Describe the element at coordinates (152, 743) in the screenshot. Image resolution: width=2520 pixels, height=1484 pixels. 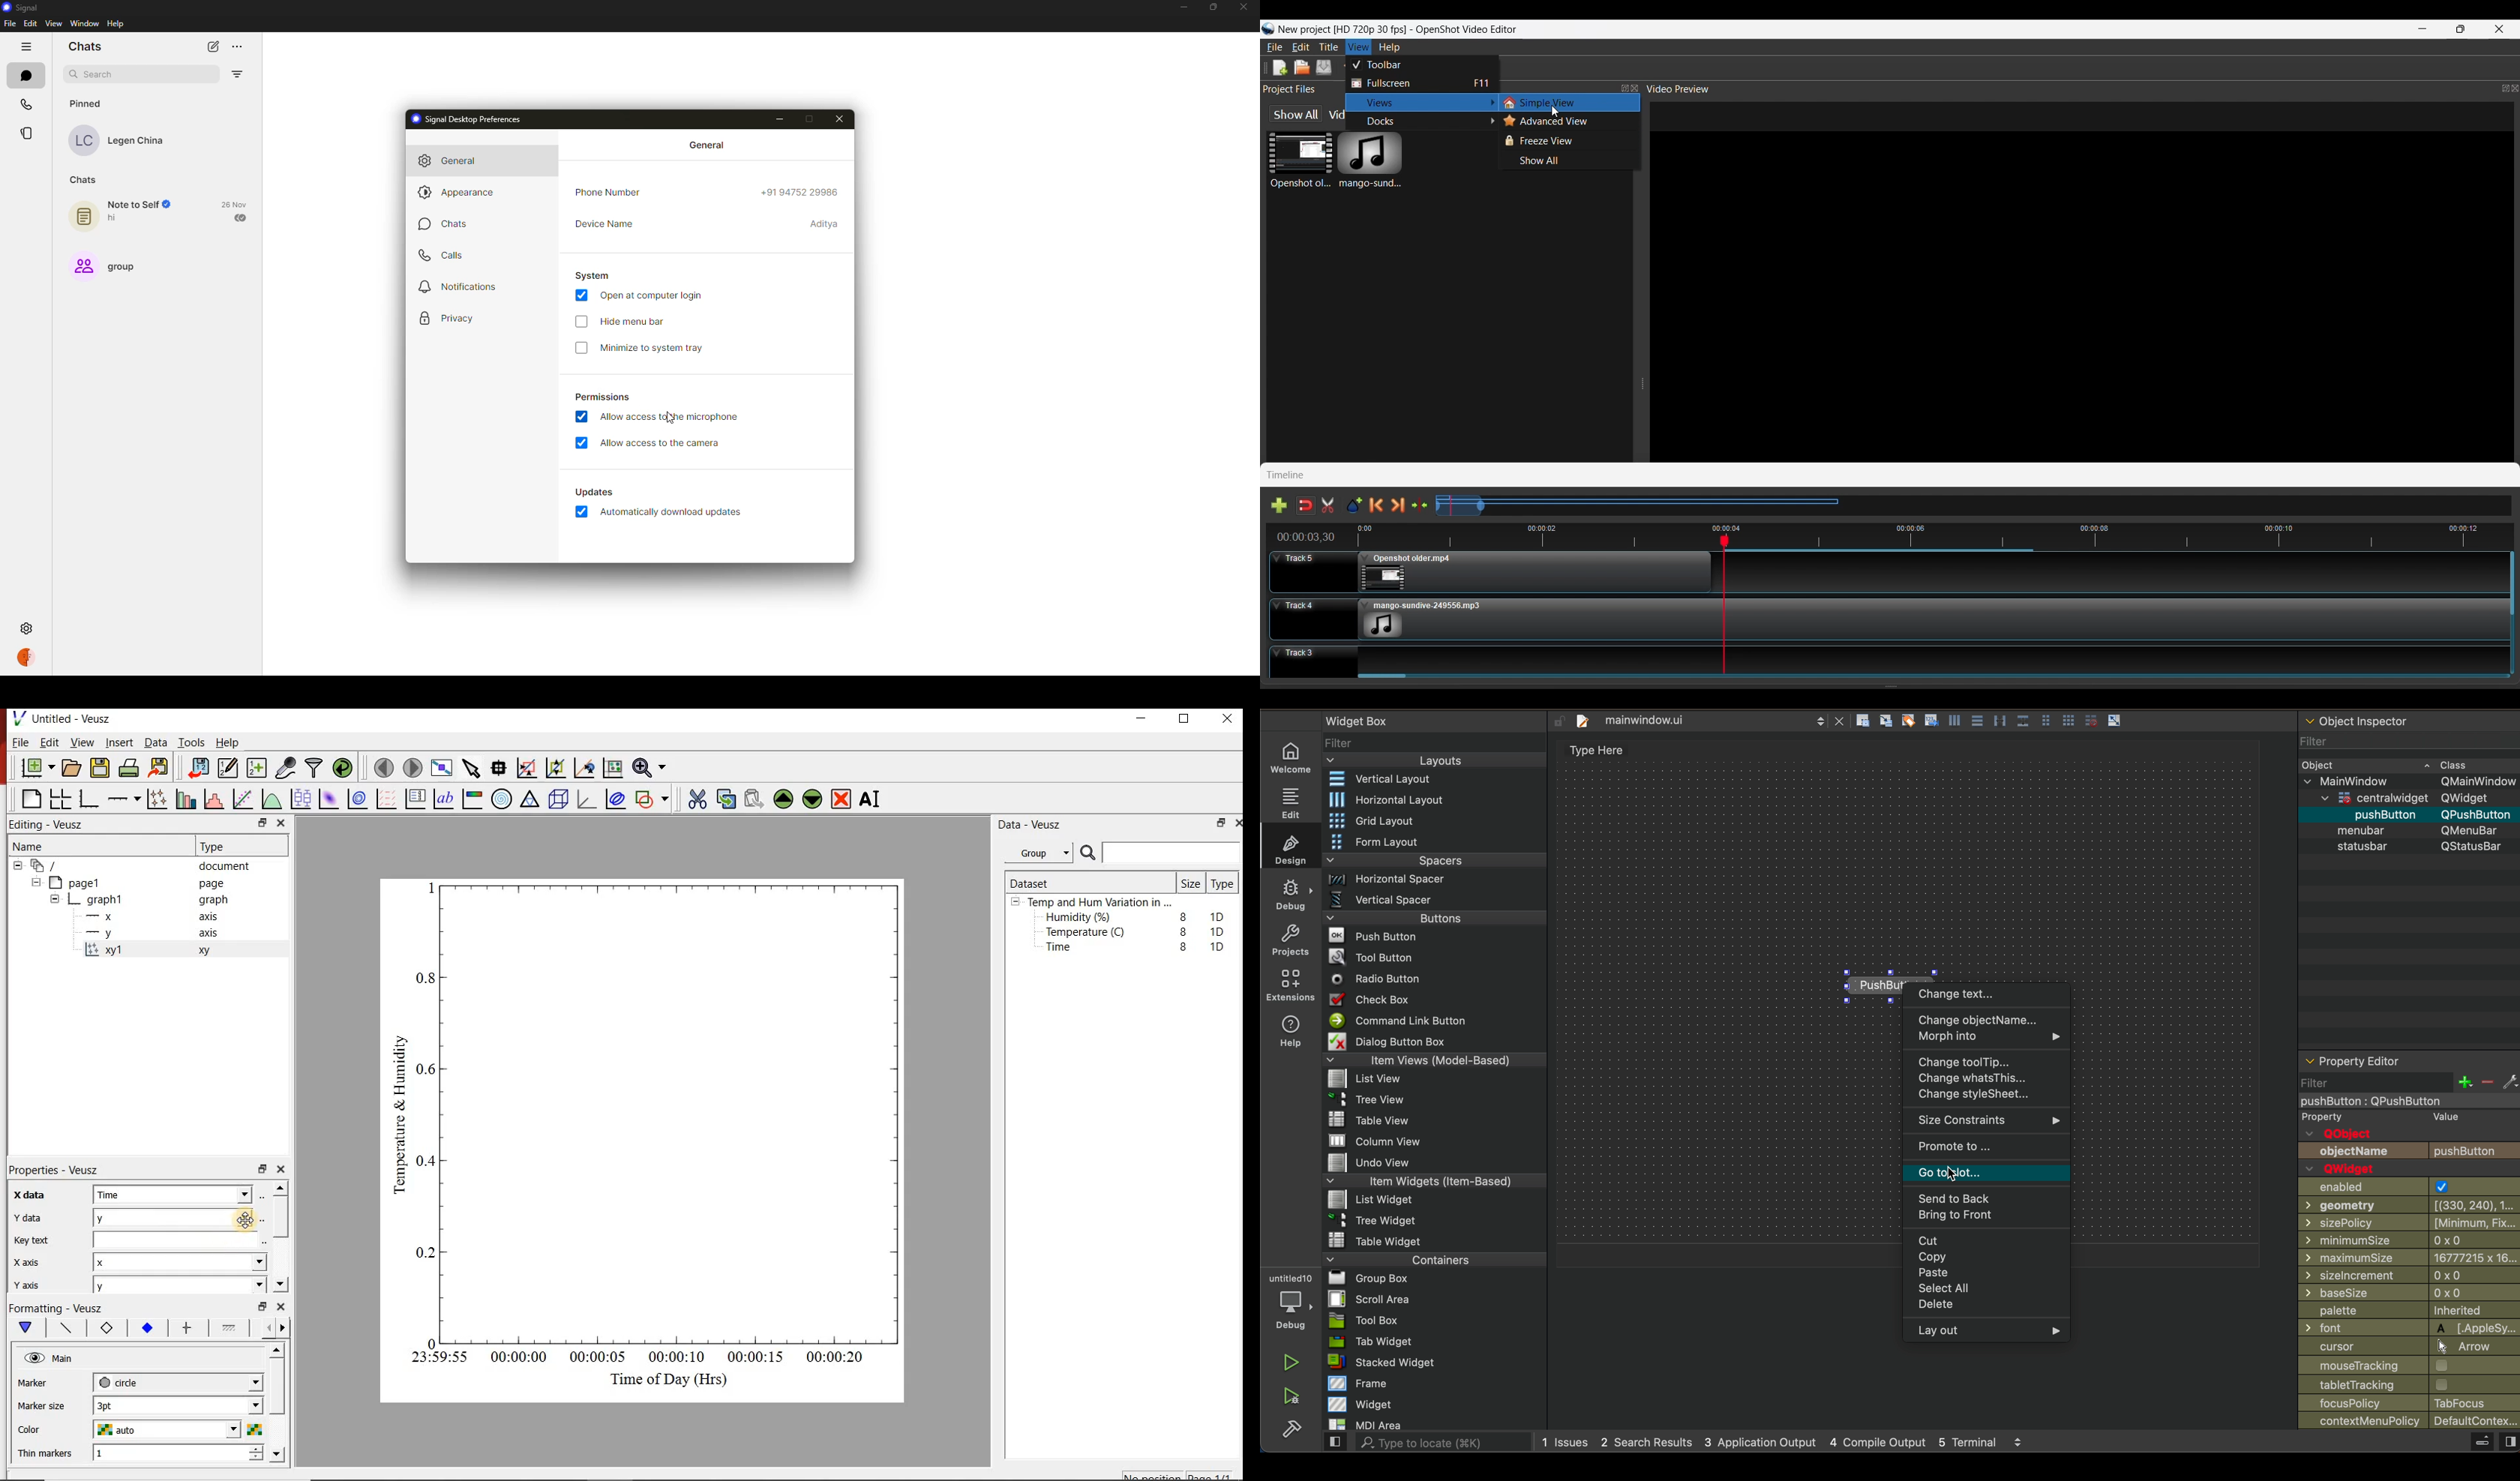
I see `Data` at that location.